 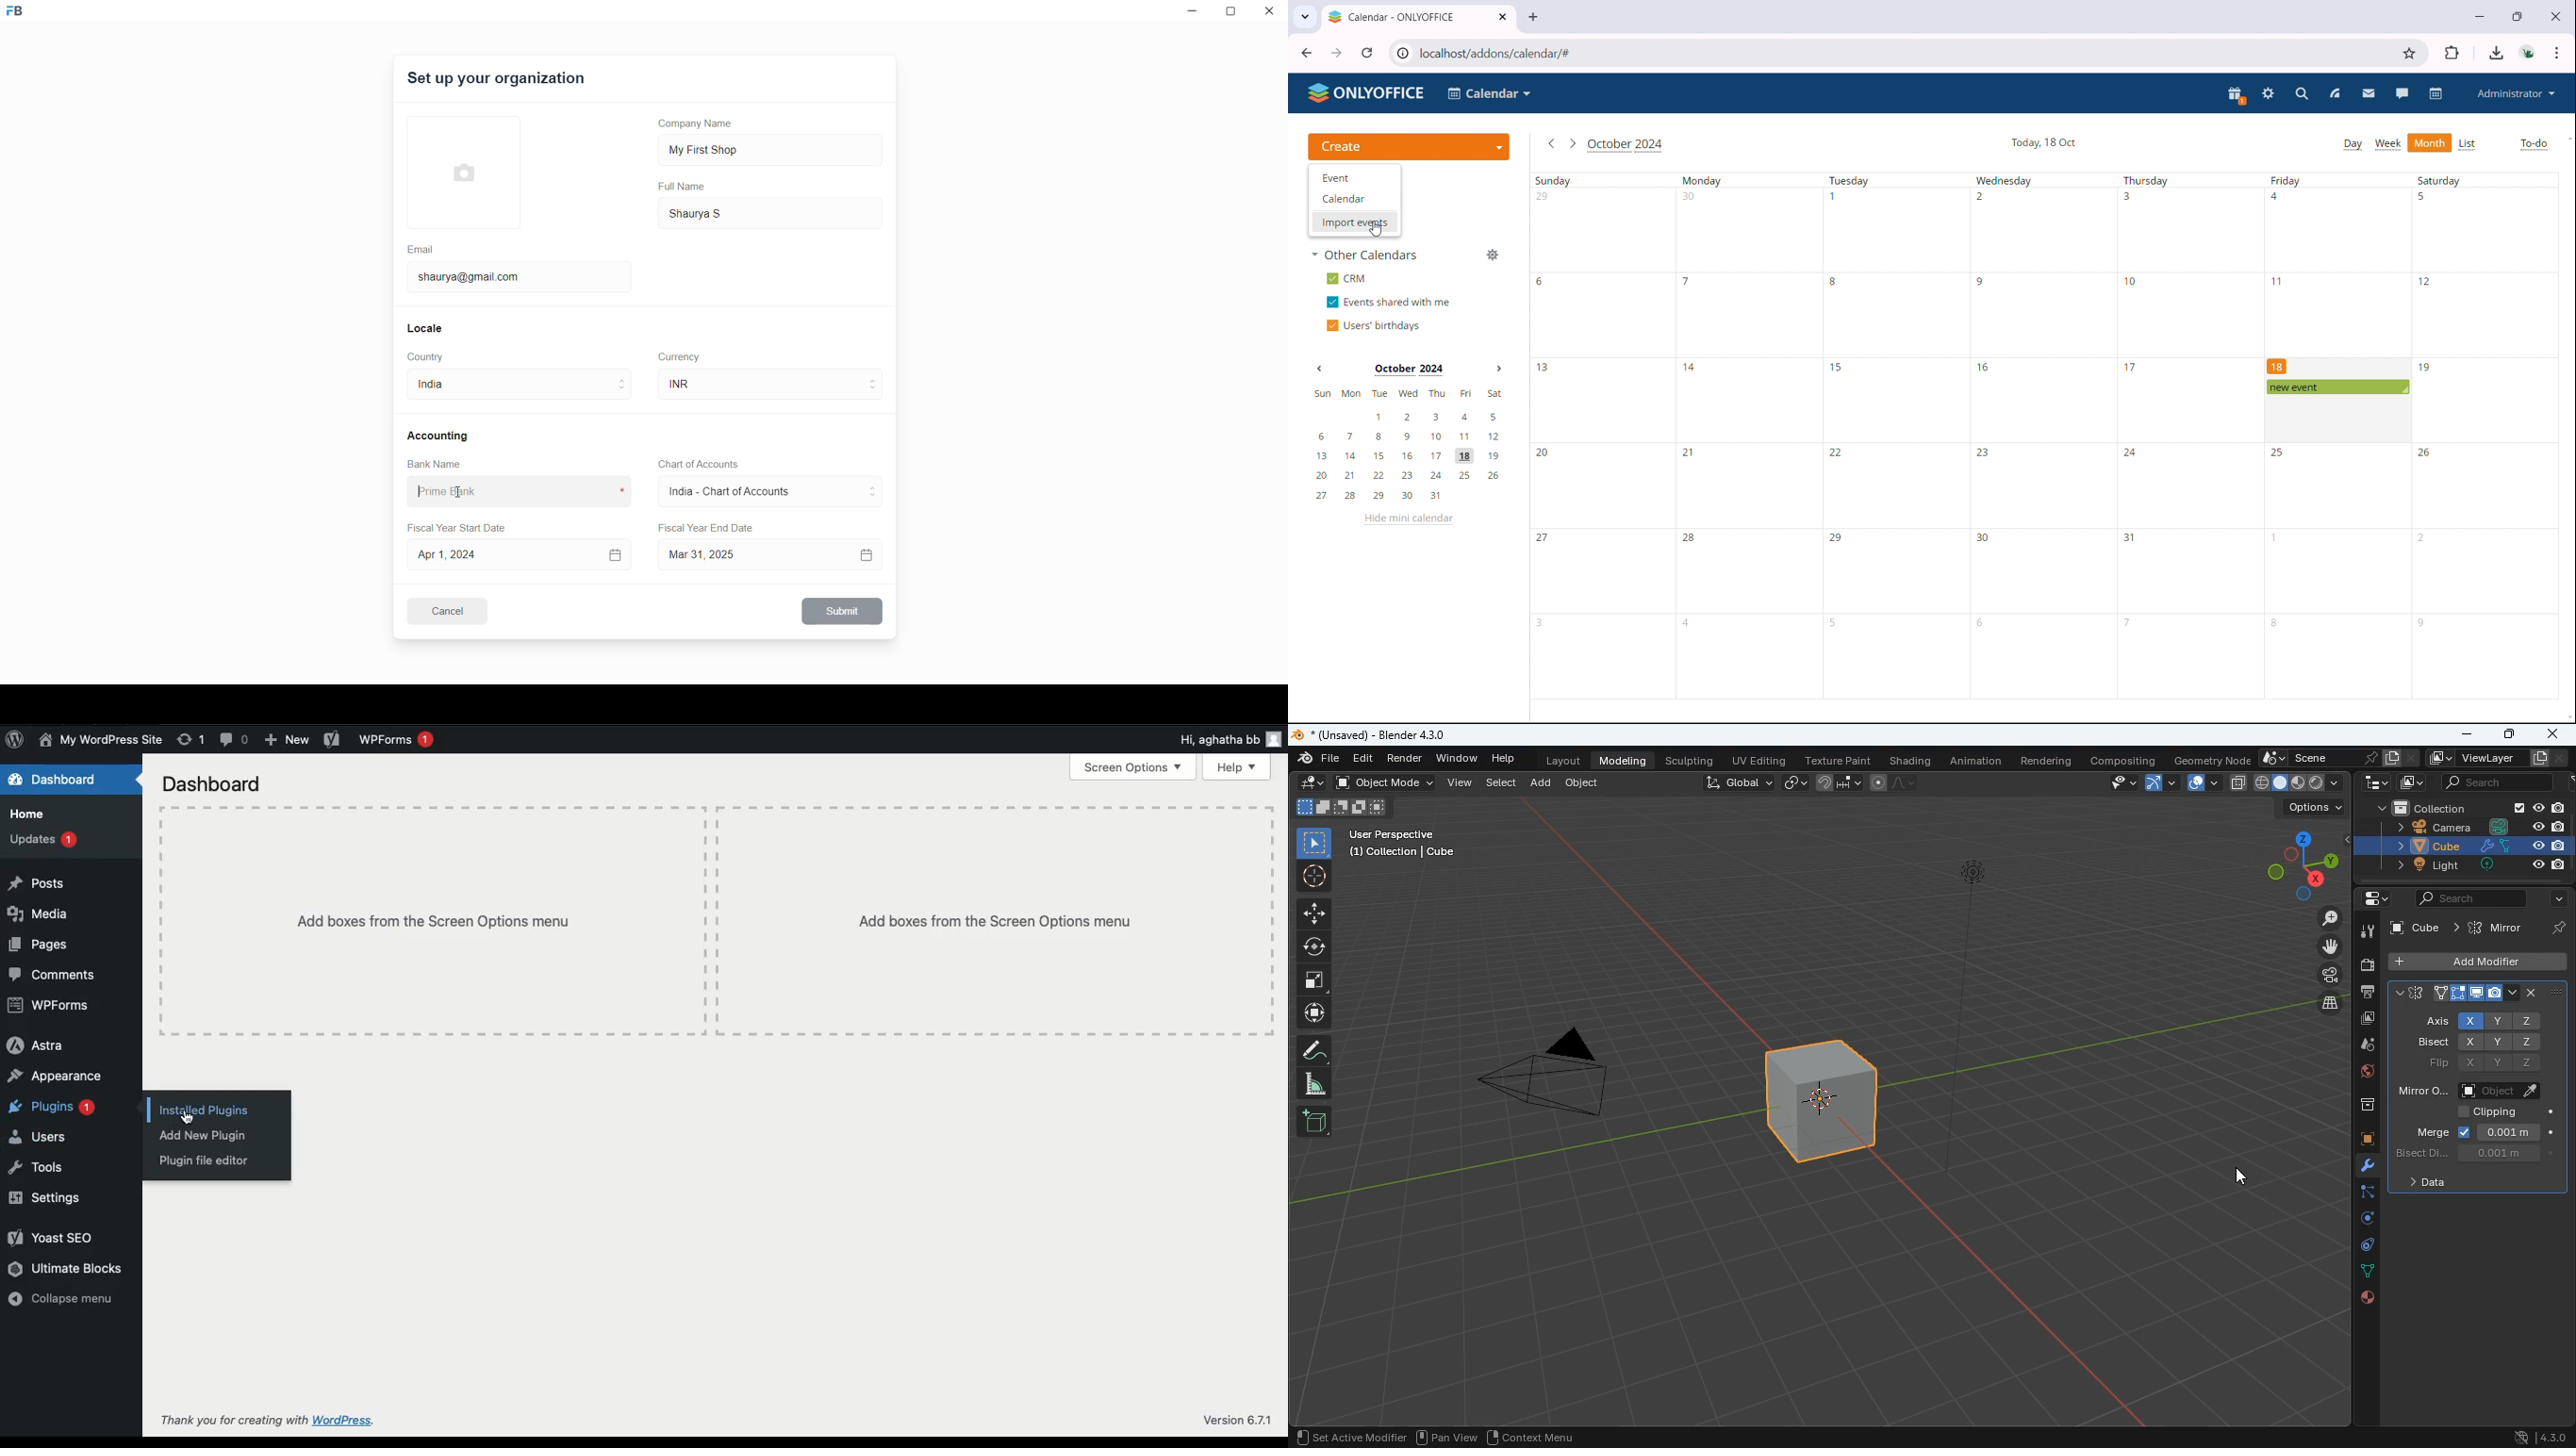 What do you see at coordinates (2323, 1006) in the screenshot?
I see `layers` at bounding box center [2323, 1006].